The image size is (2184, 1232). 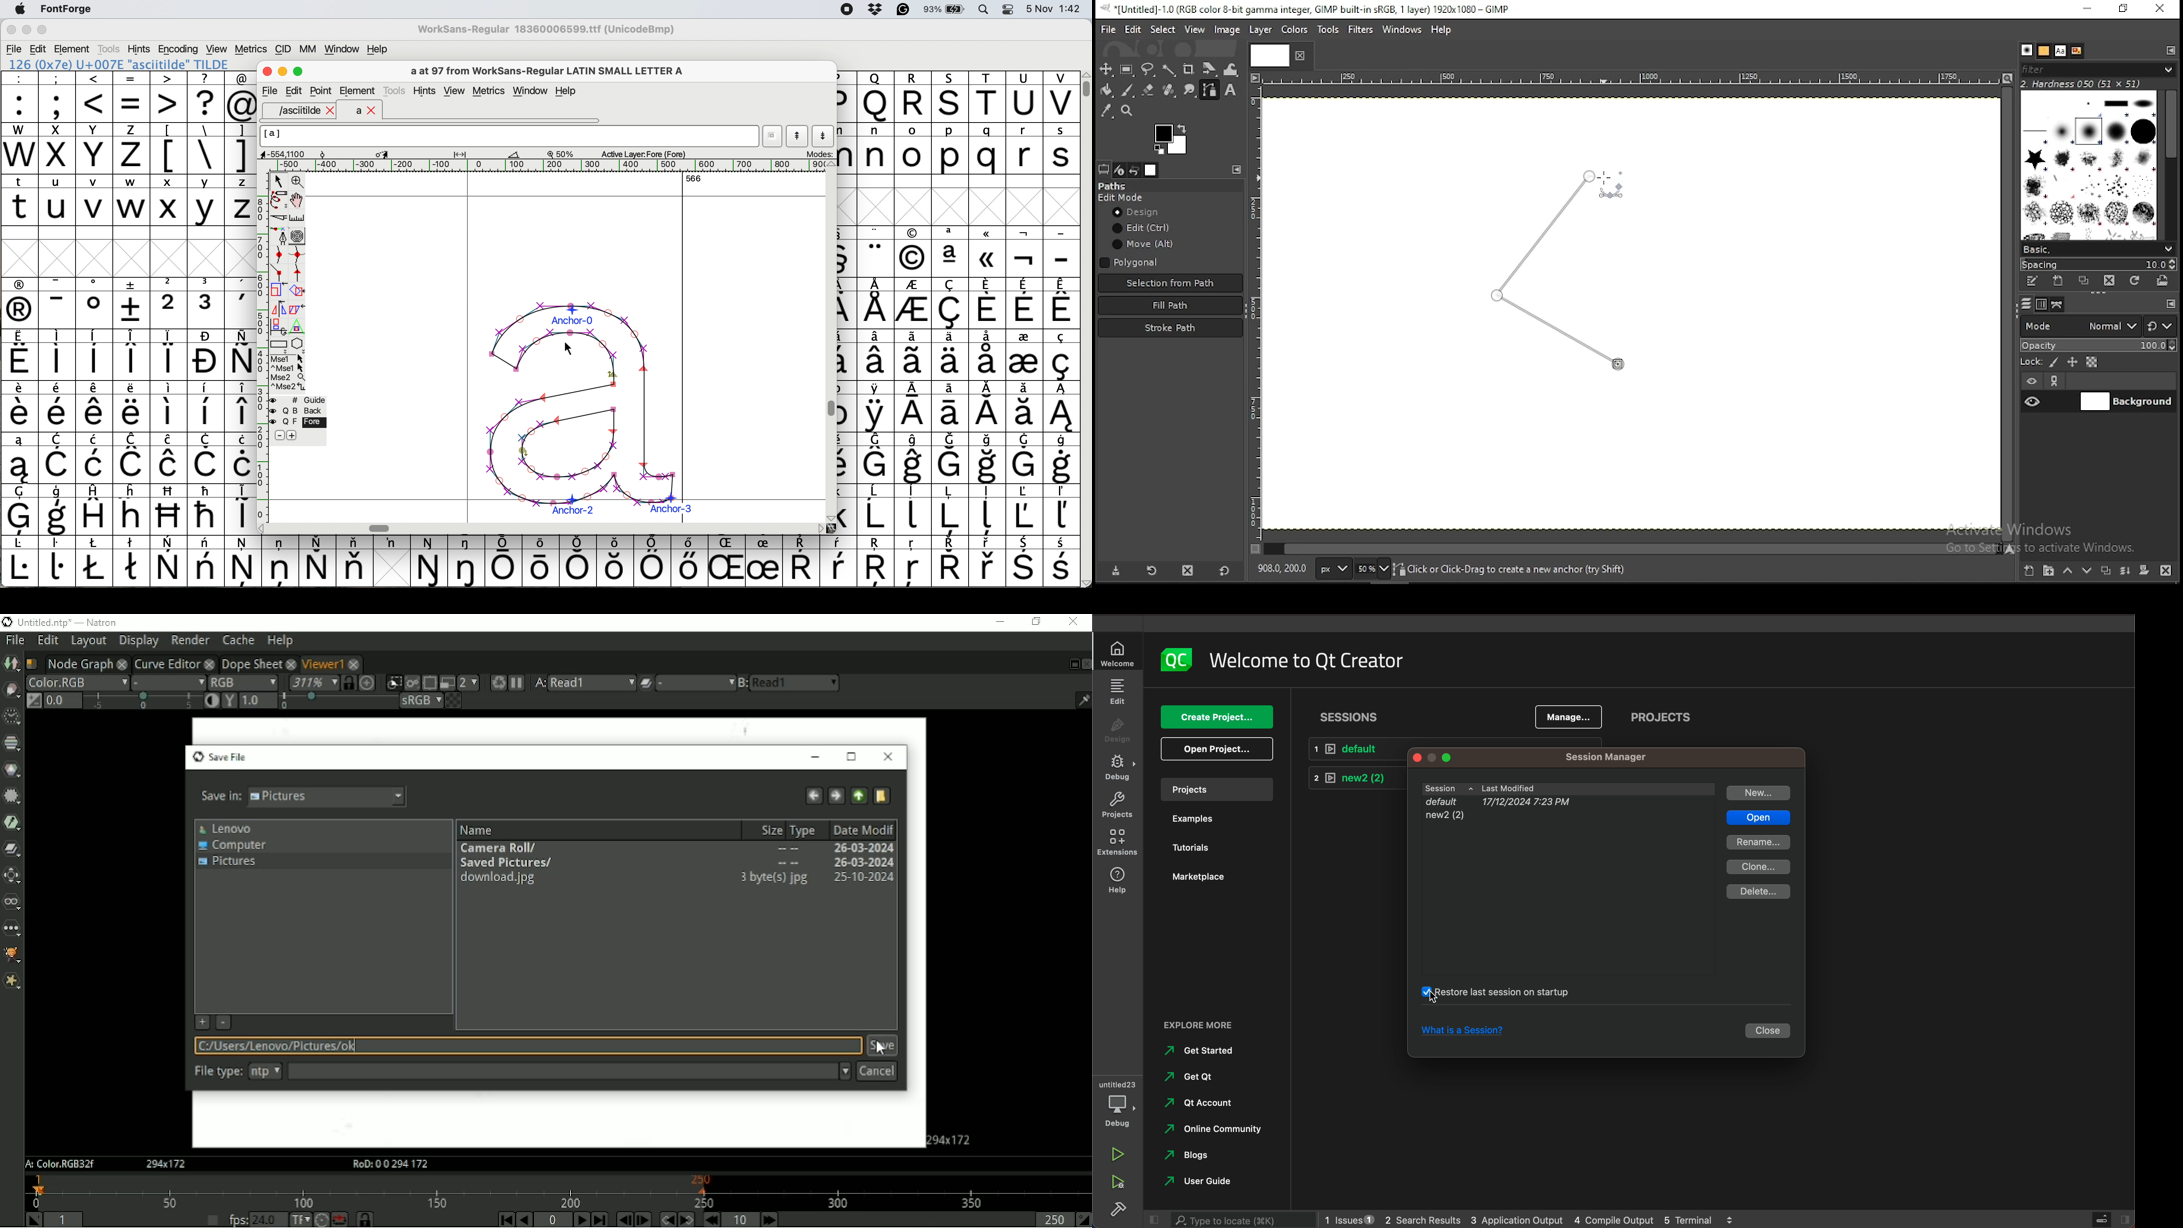 I want to click on symbol, so click(x=1062, y=562).